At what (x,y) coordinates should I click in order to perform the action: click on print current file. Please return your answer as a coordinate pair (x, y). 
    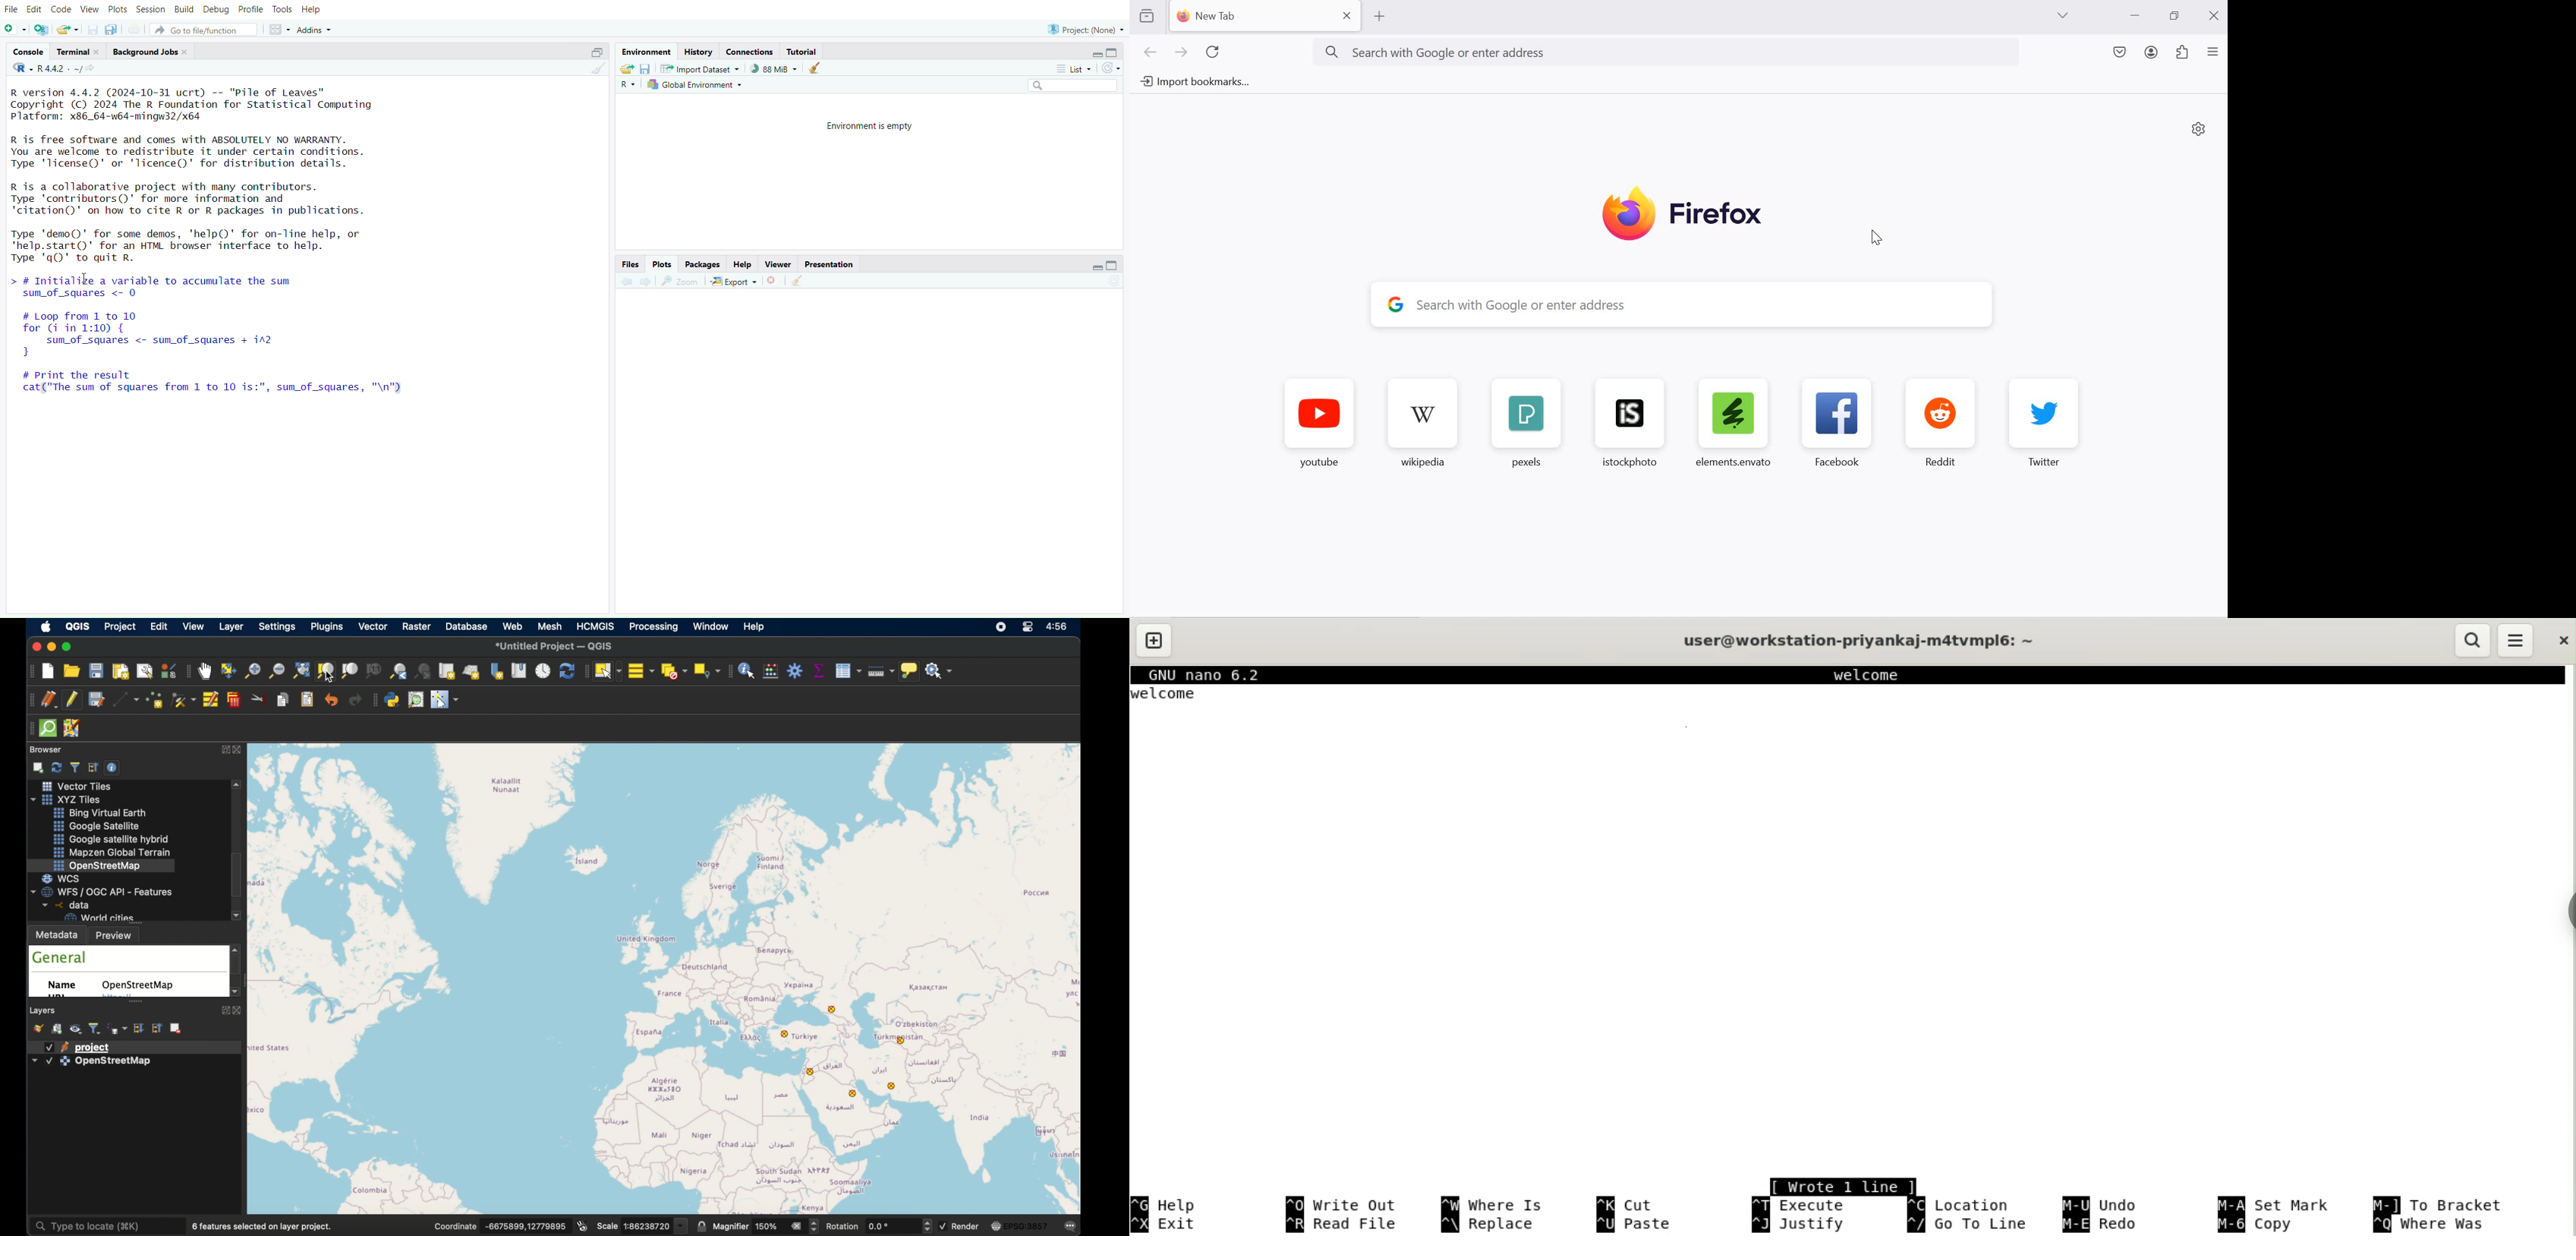
    Looking at the image, I should click on (137, 29).